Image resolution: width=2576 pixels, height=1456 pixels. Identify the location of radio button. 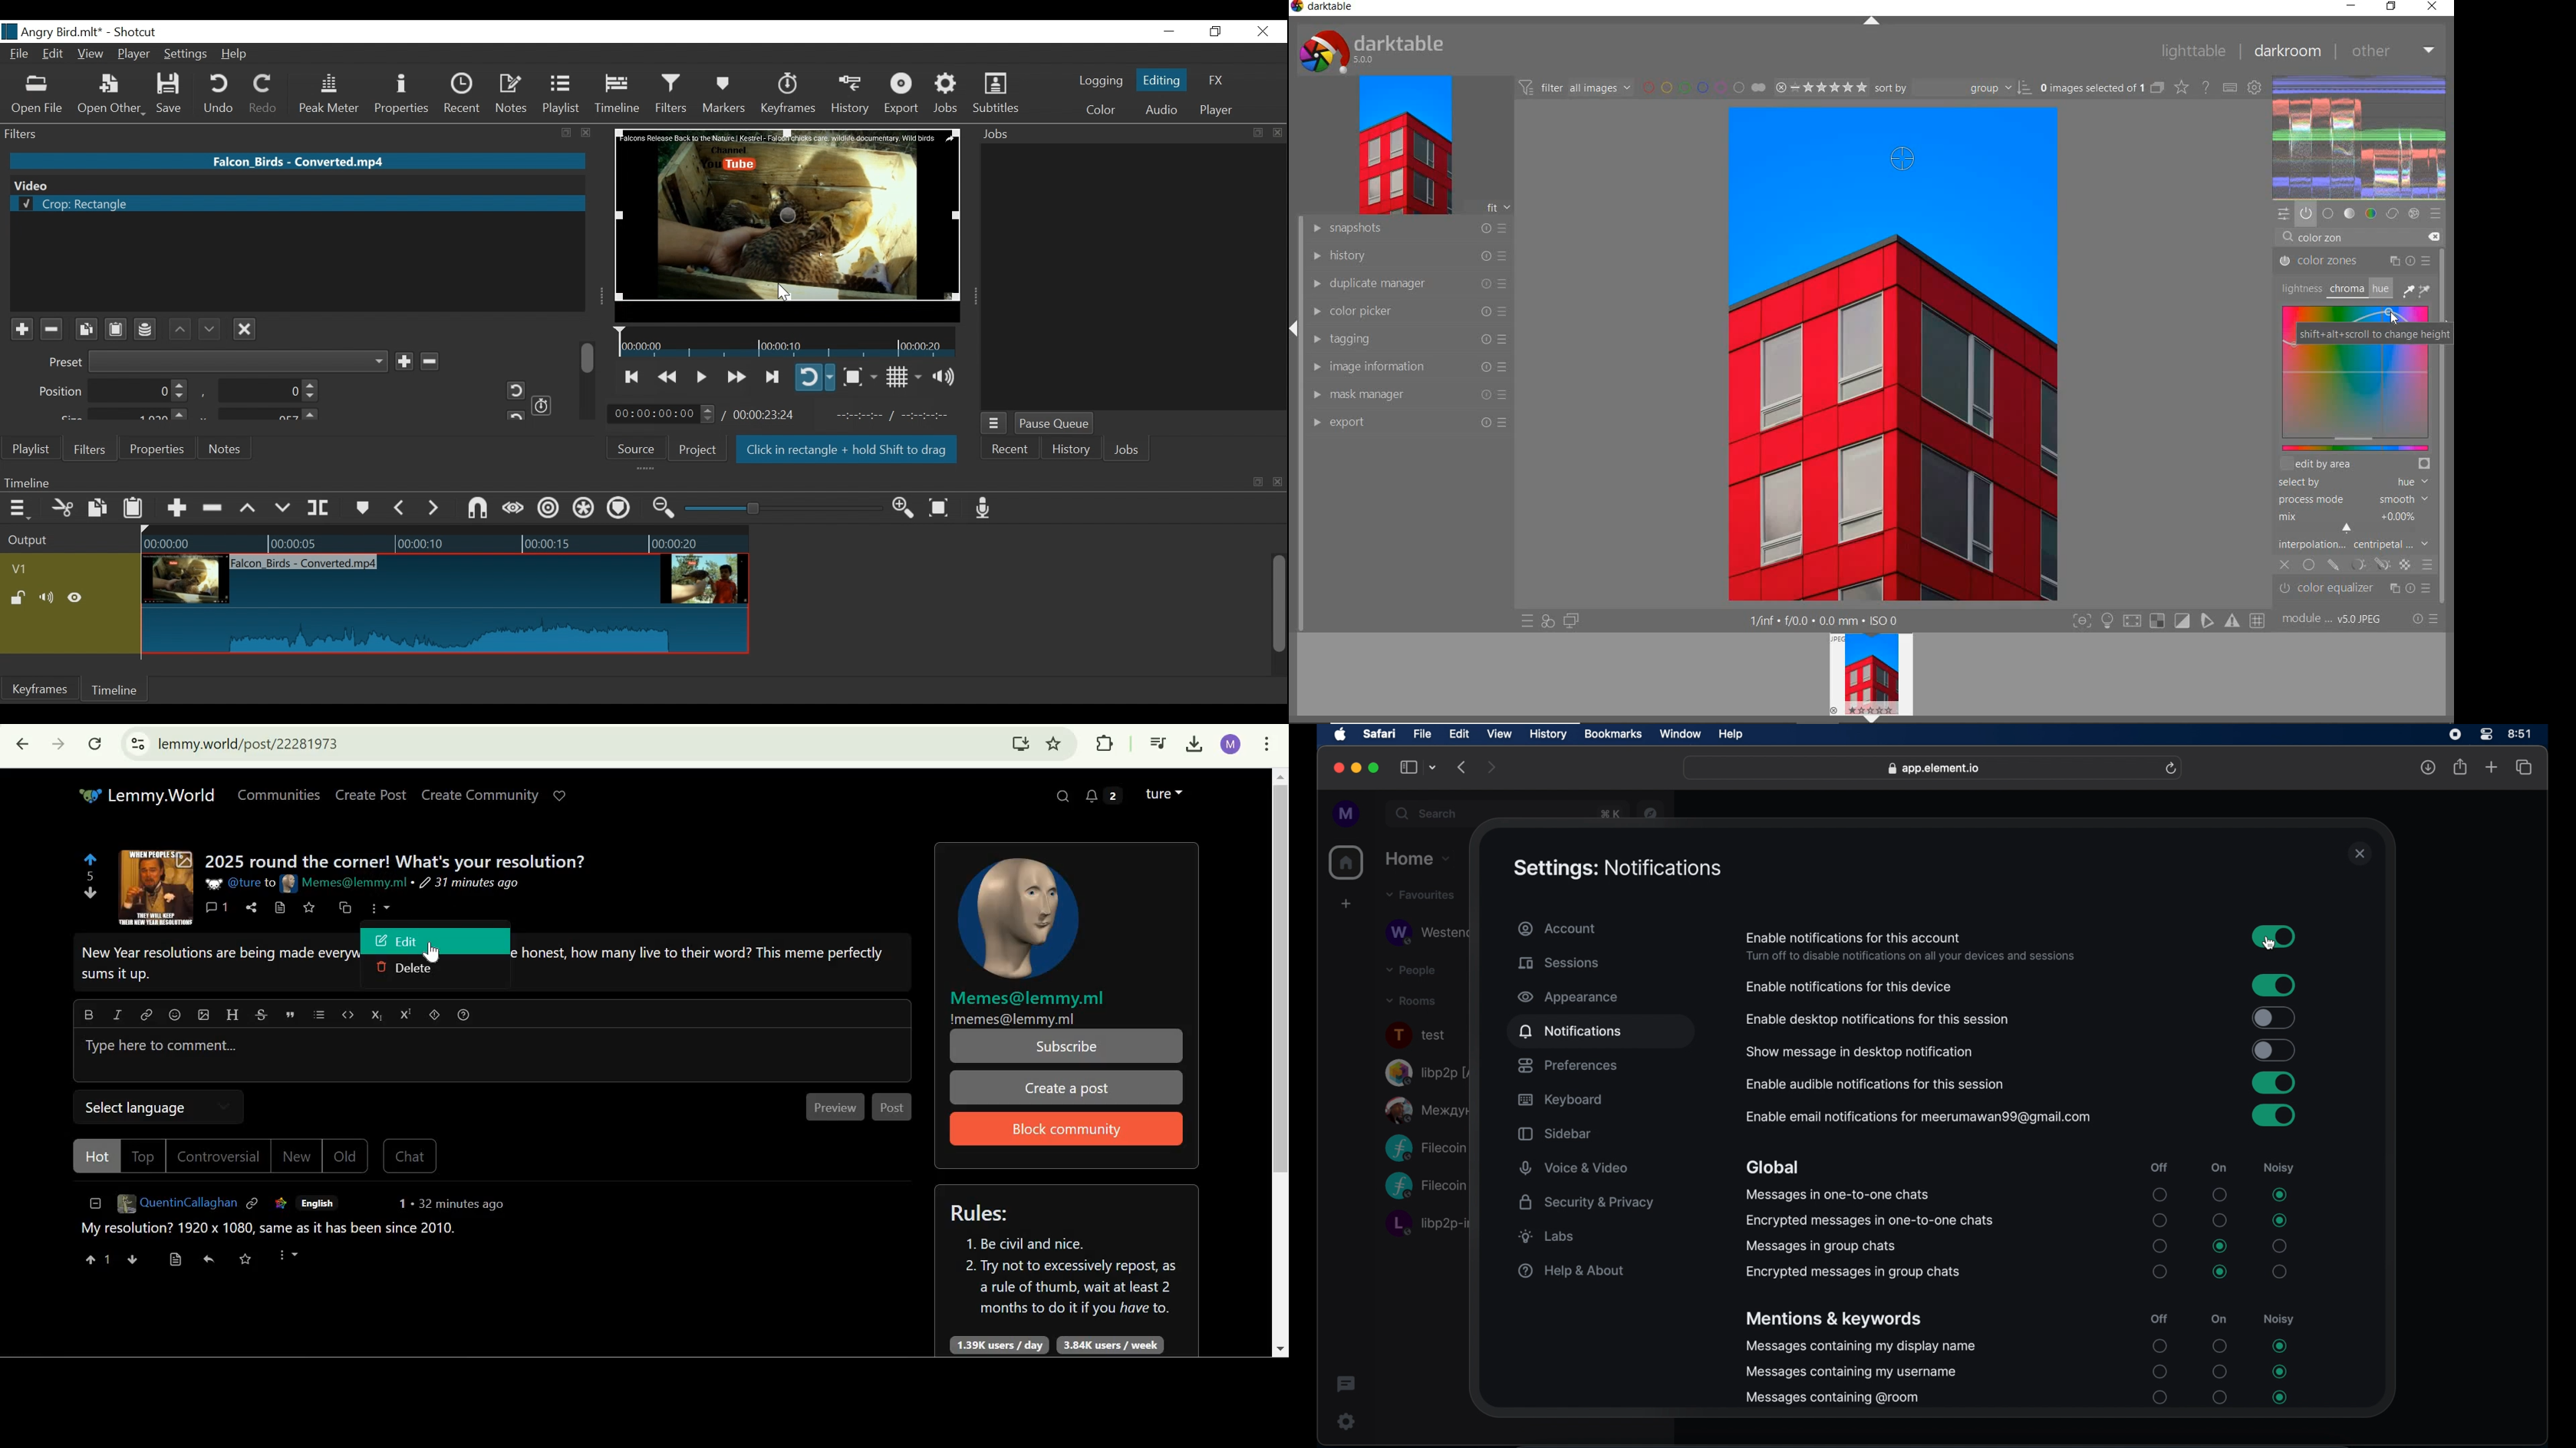
(2219, 1195).